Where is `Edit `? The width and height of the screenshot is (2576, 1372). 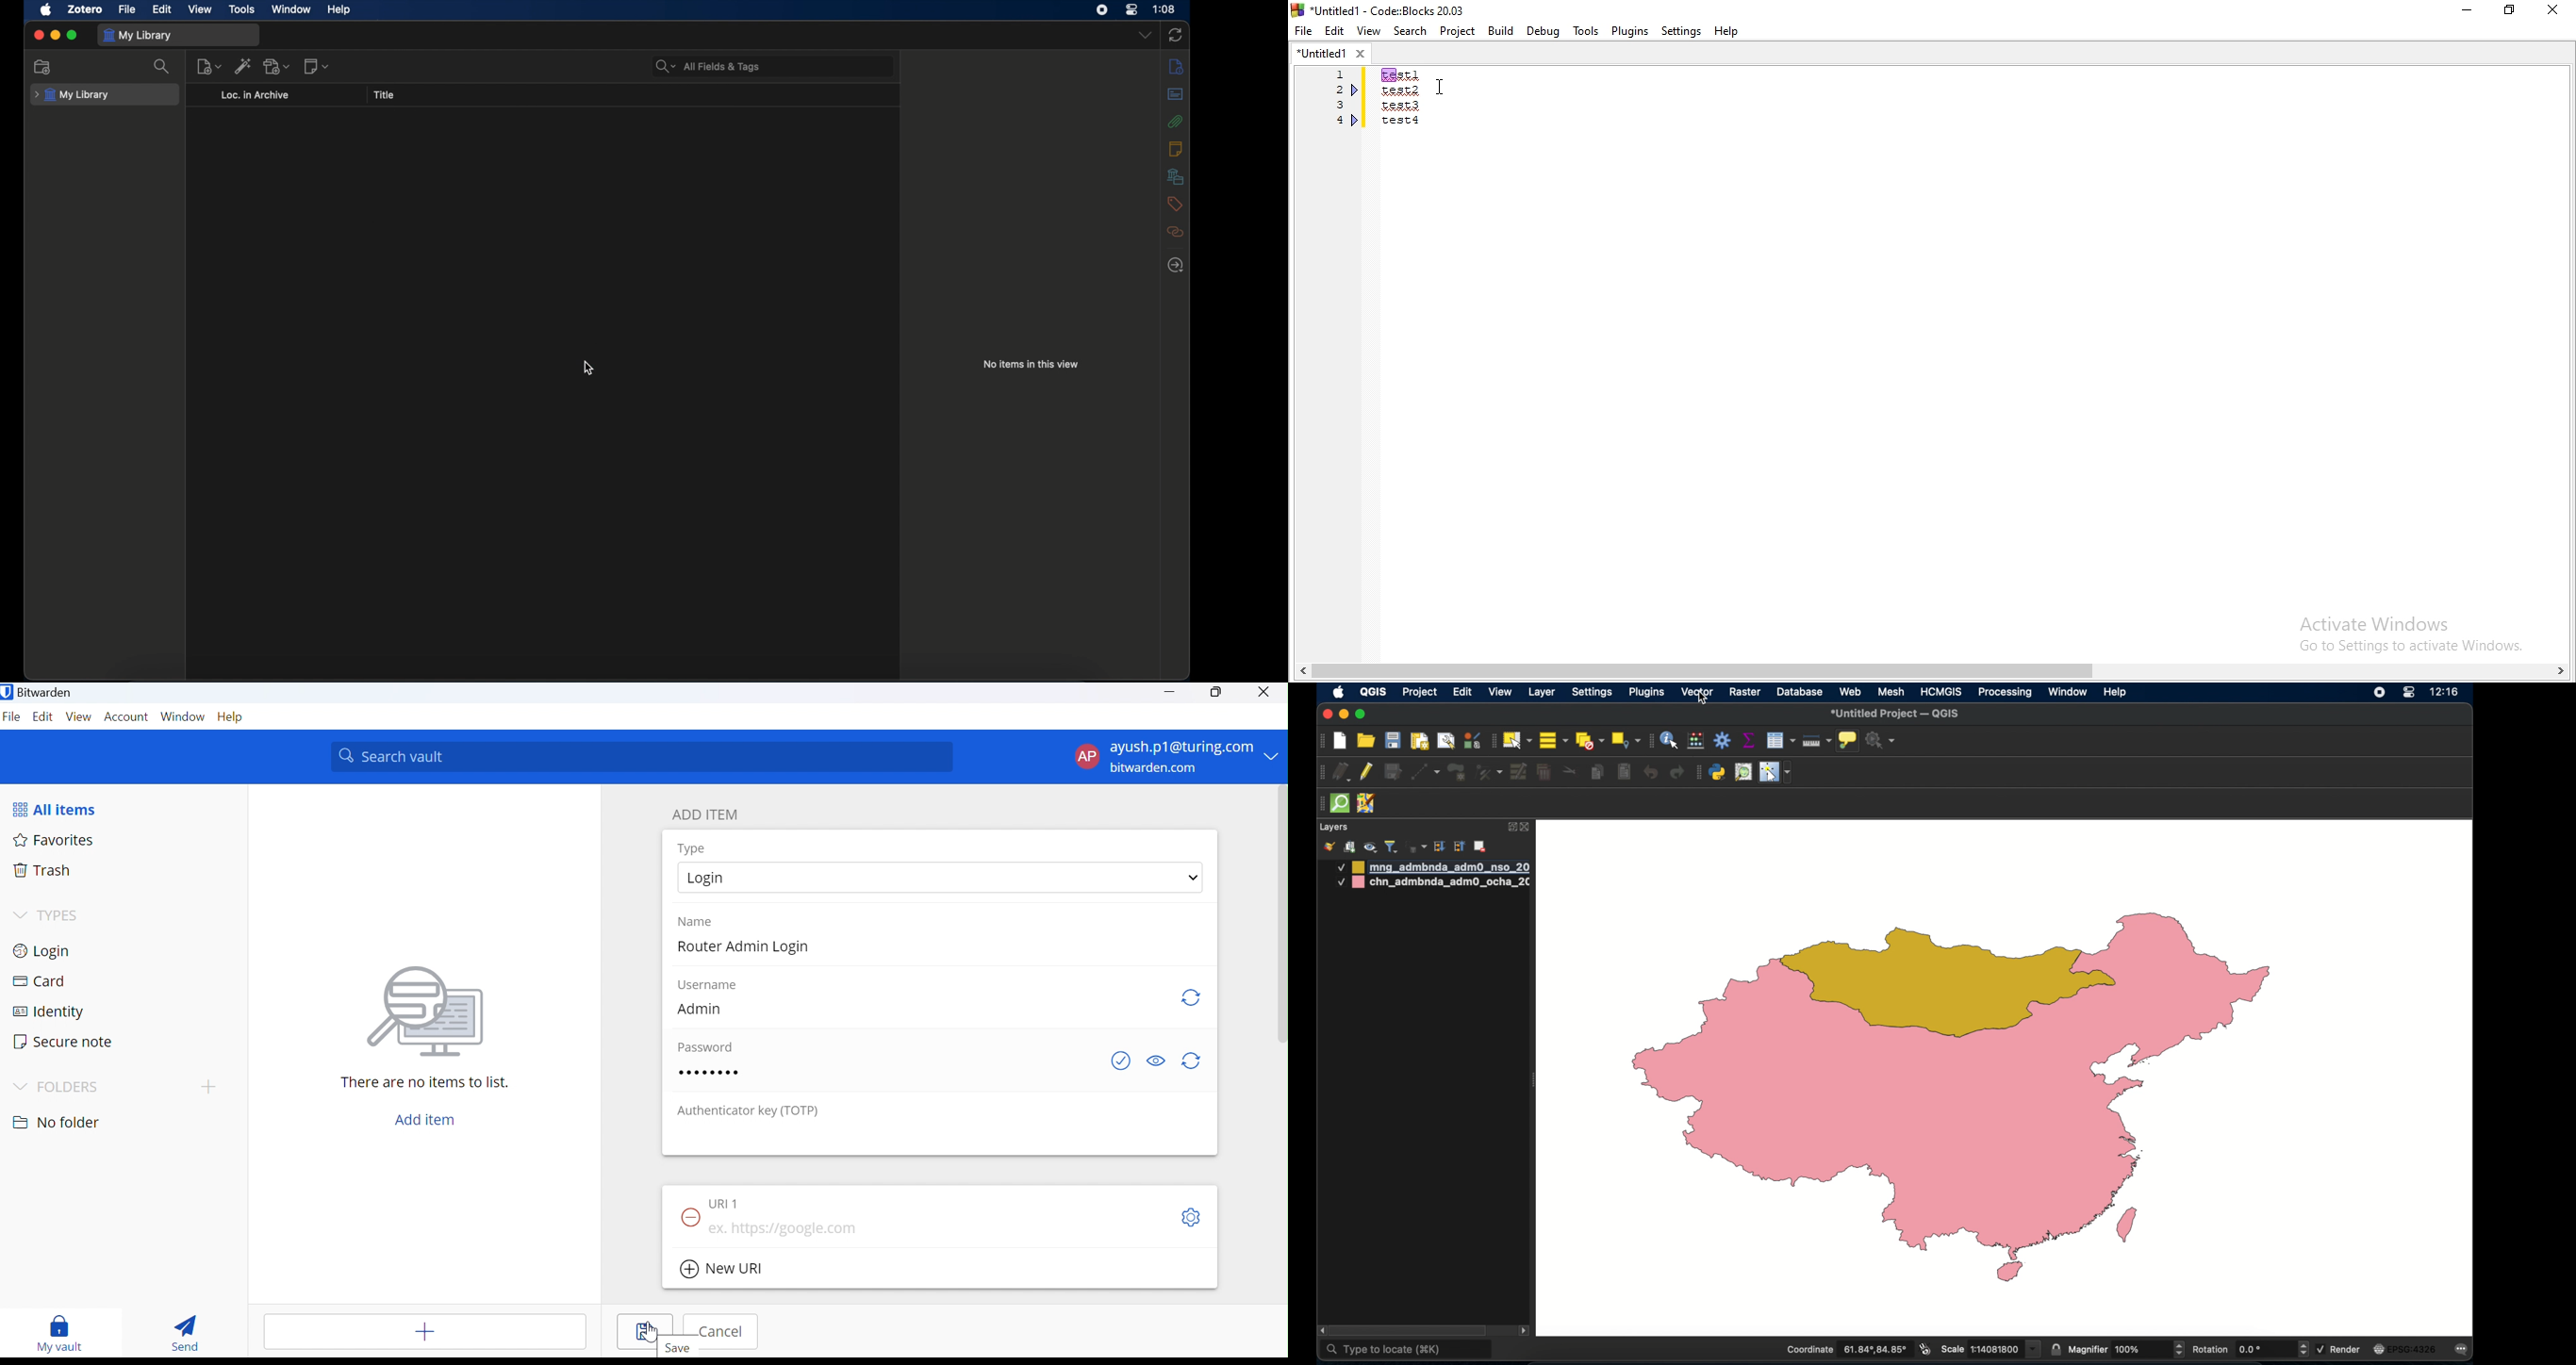 Edit  is located at coordinates (1333, 30).